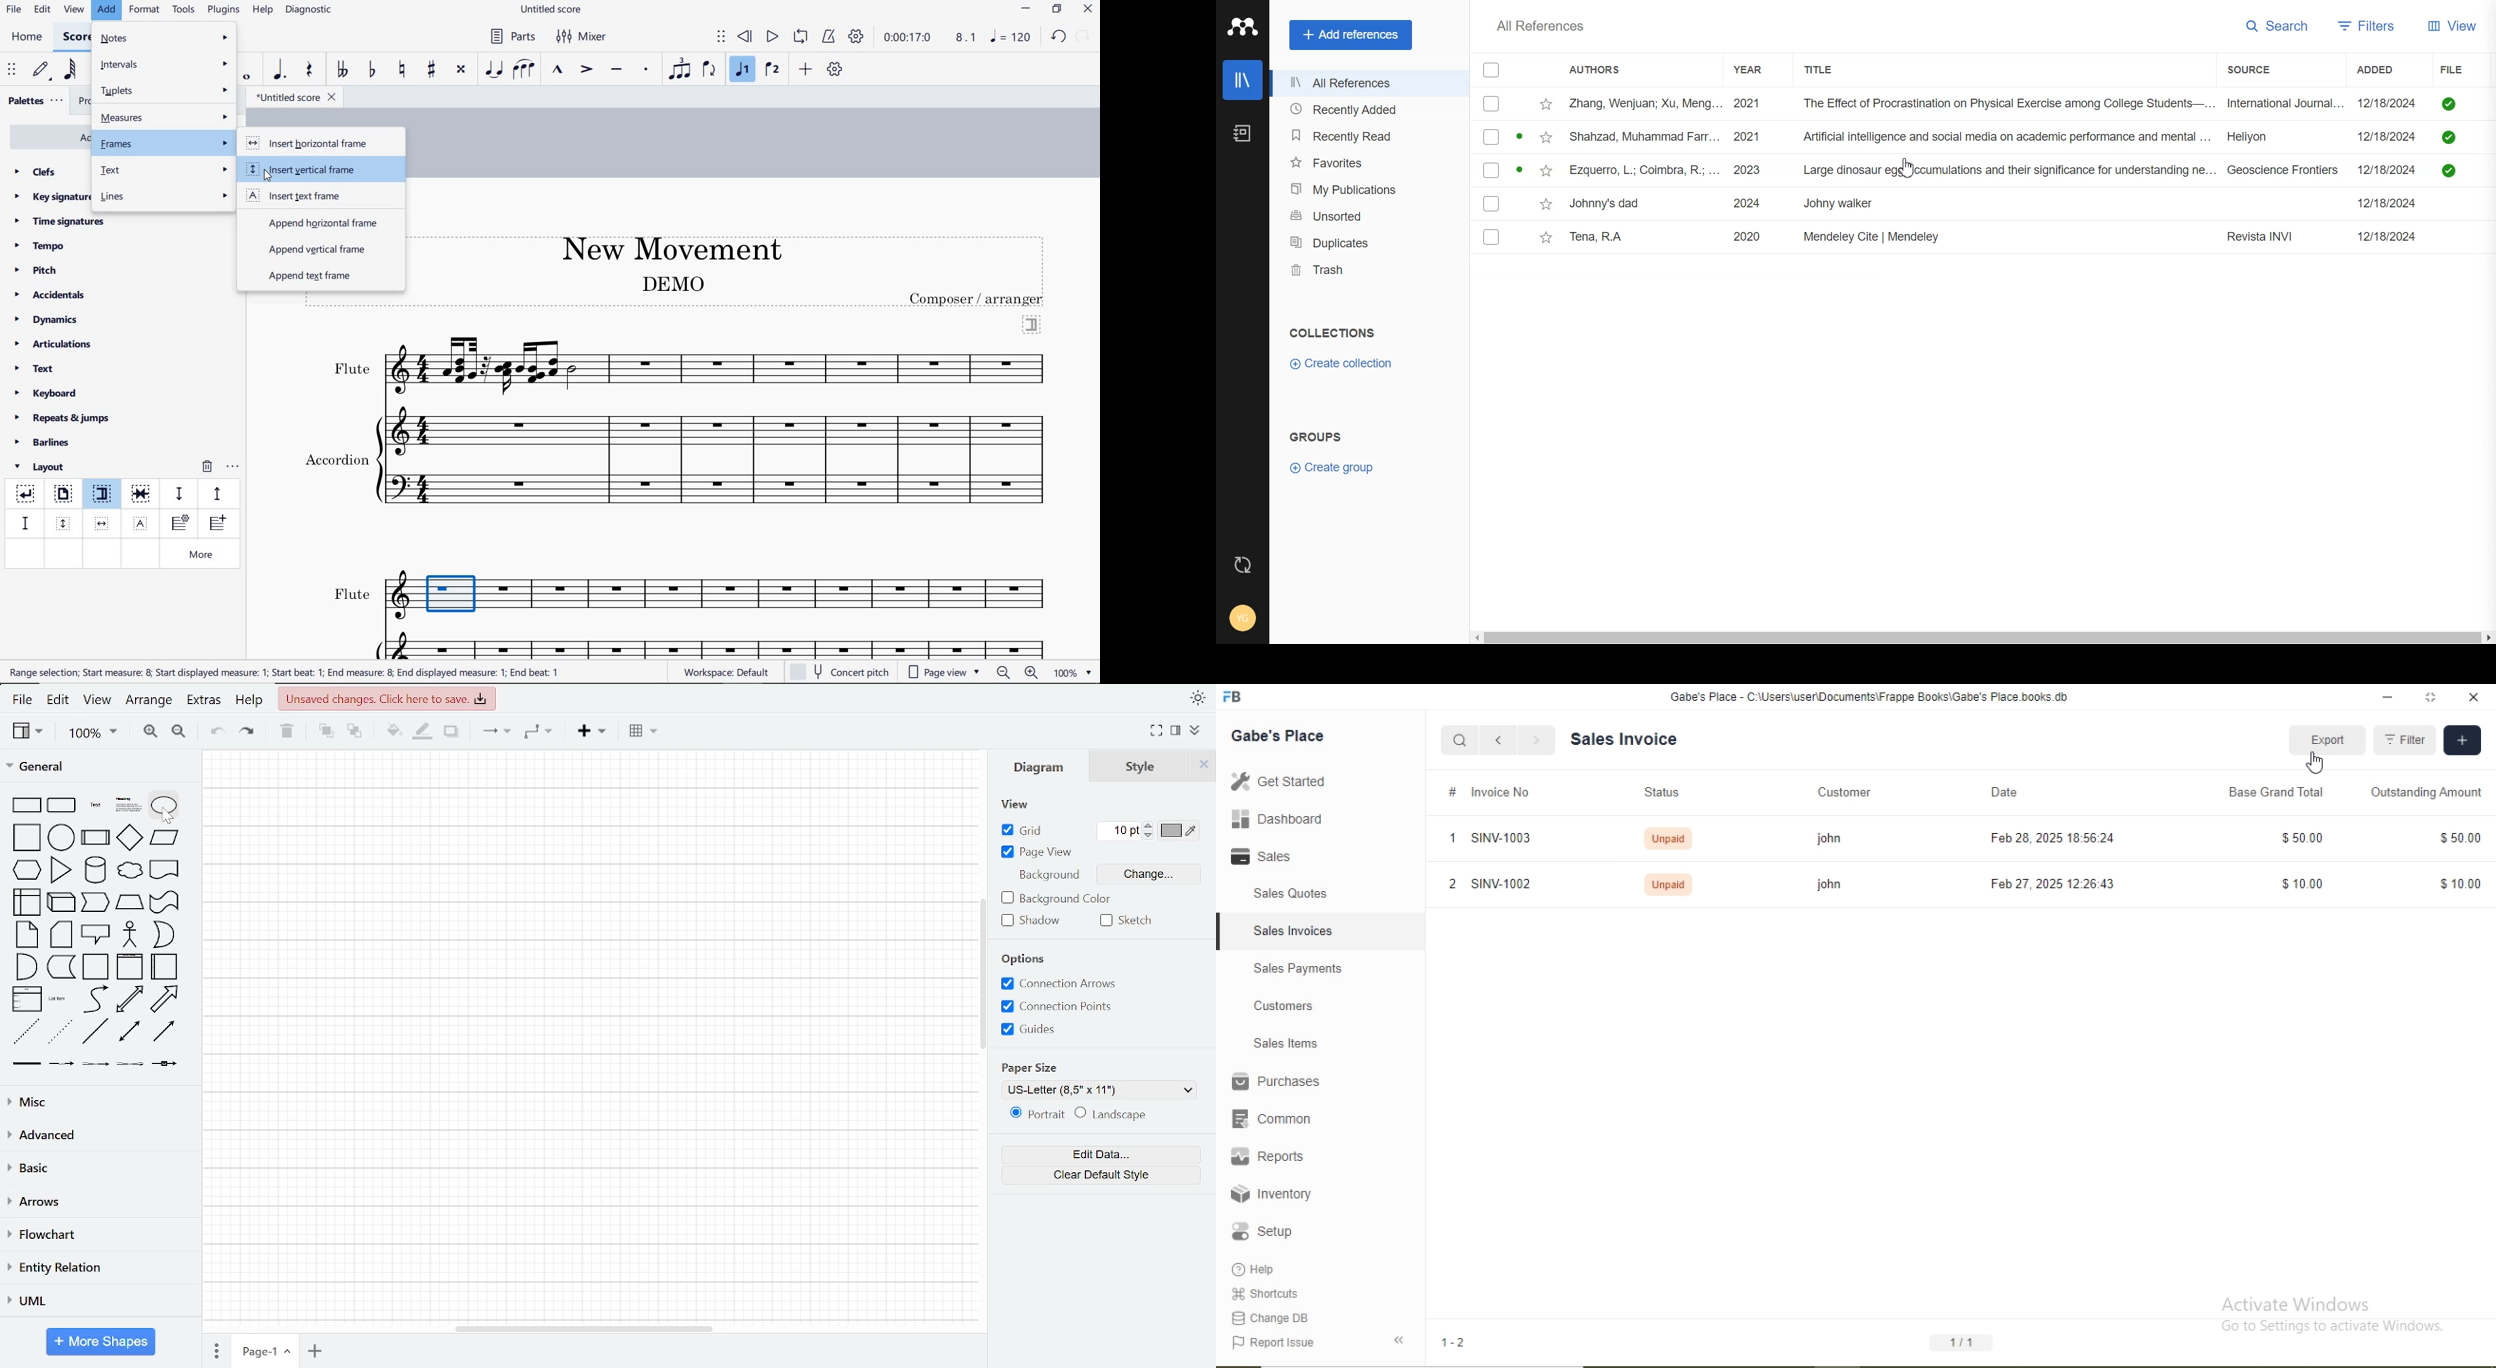 This screenshot has height=1372, width=2520. What do you see at coordinates (13, 12) in the screenshot?
I see `file` at bounding box center [13, 12].